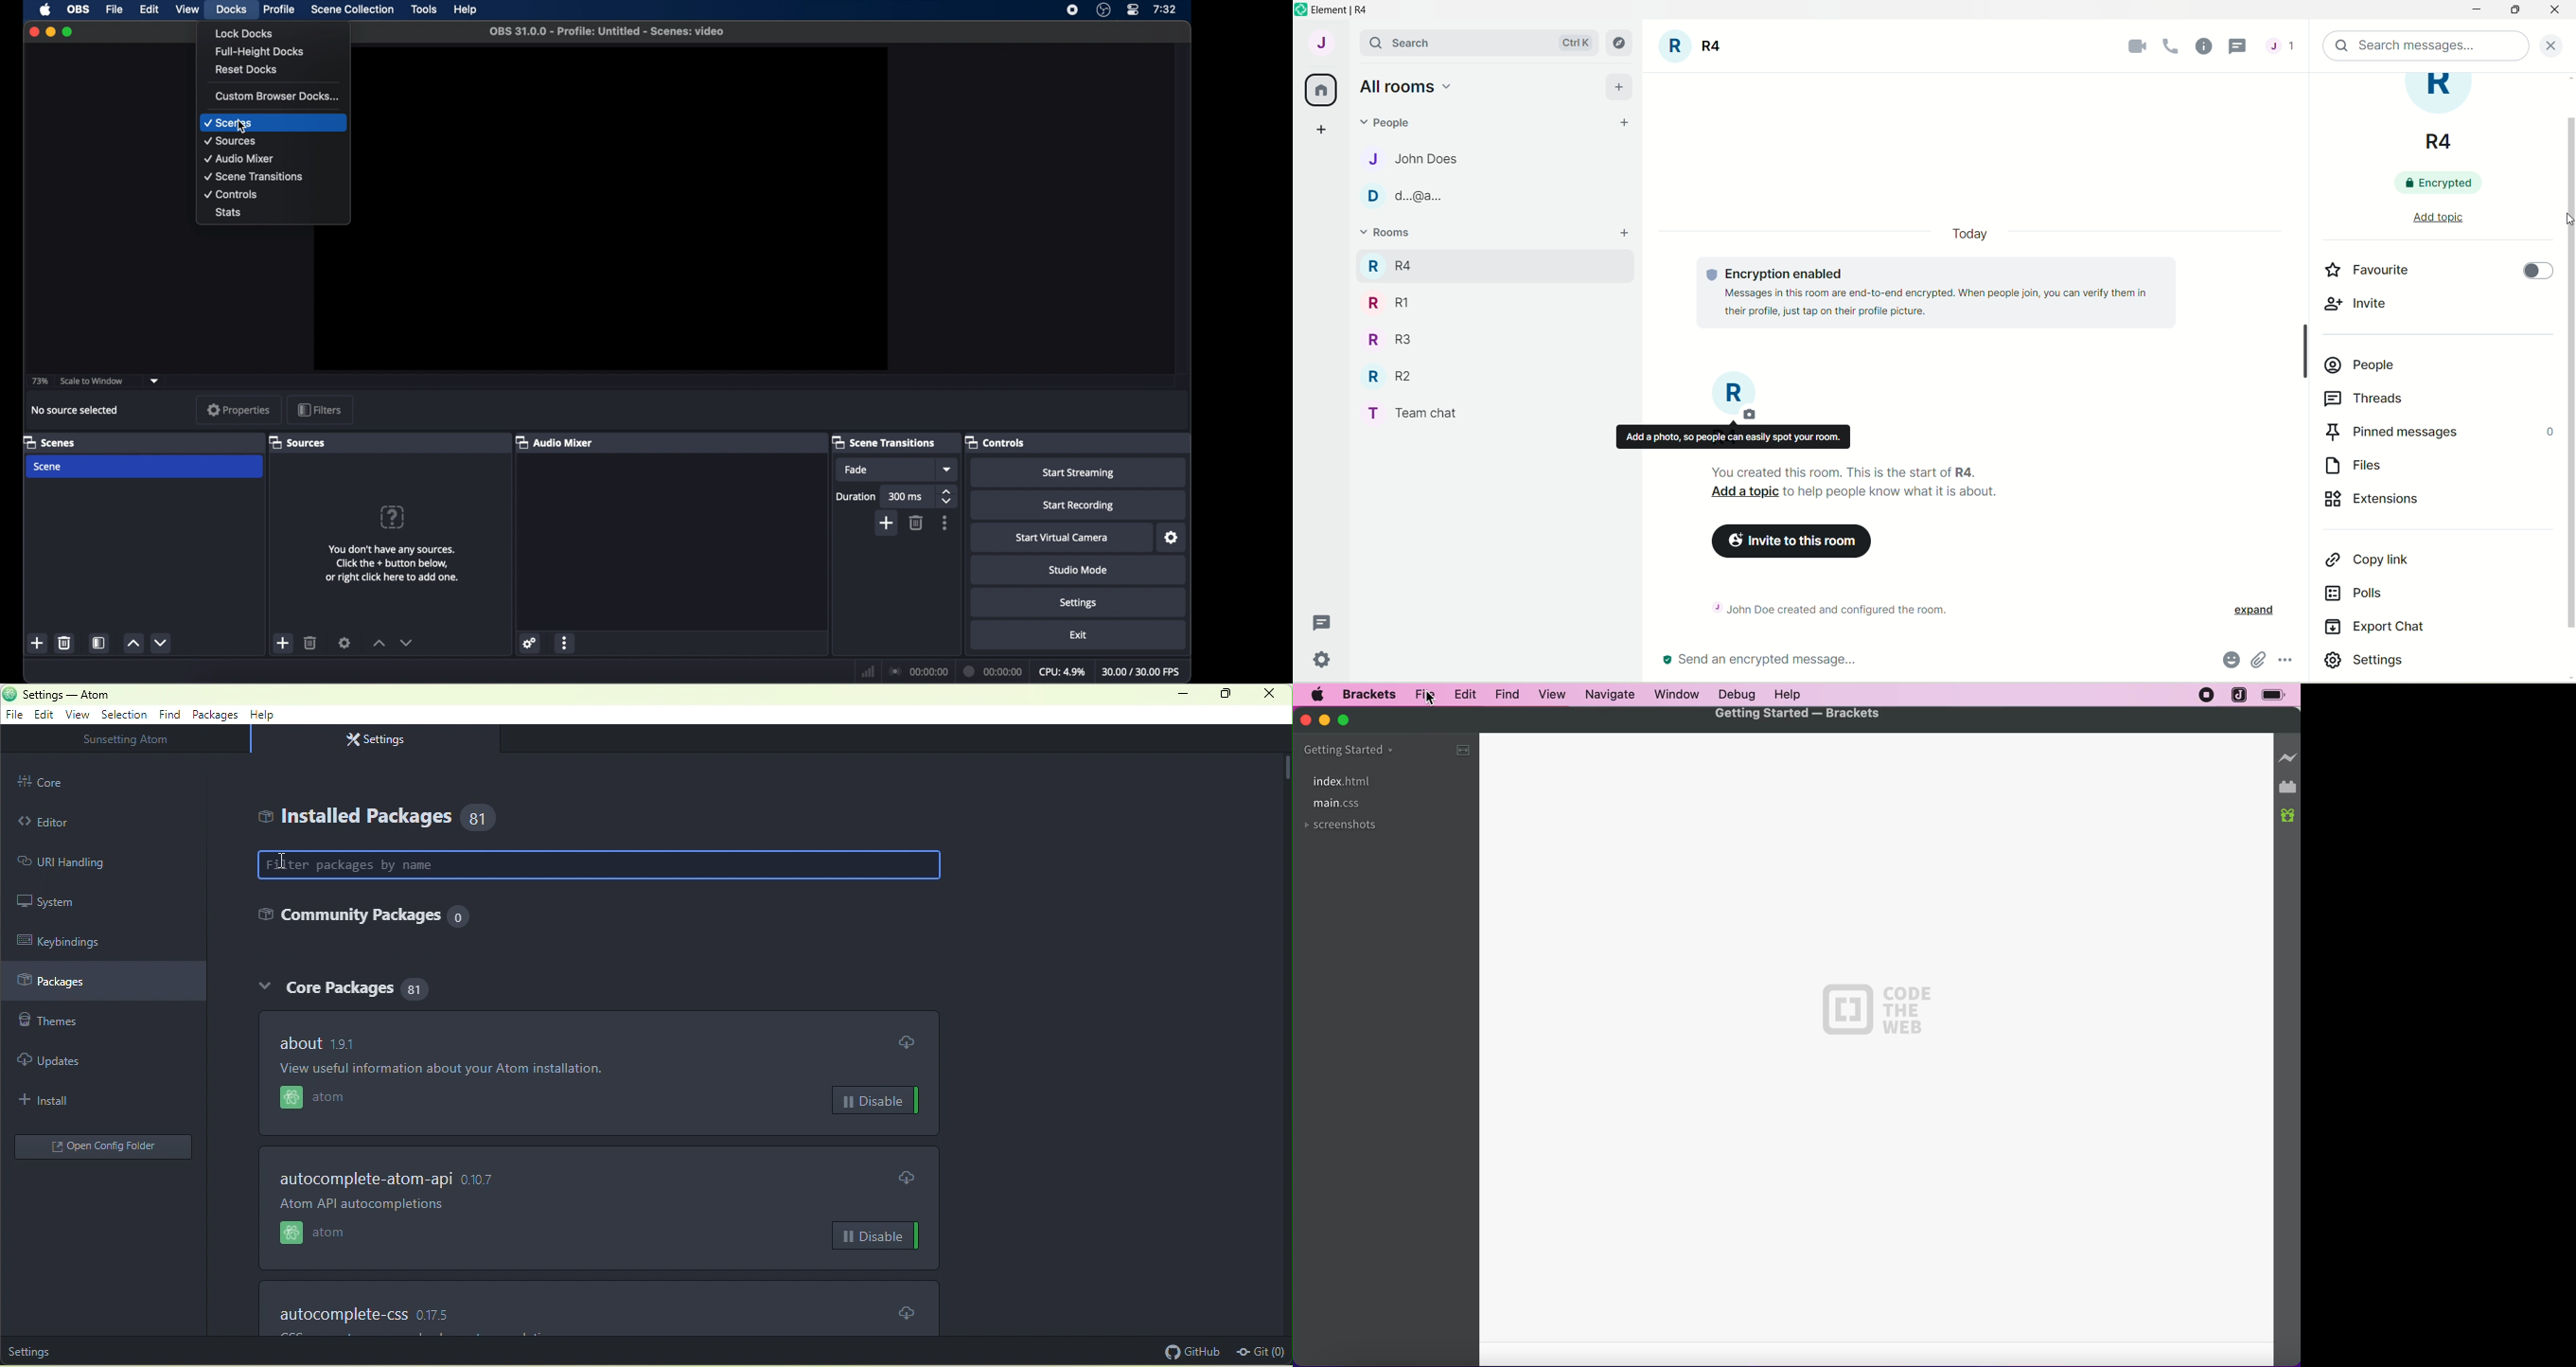 Image resolution: width=2576 pixels, height=1372 pixels. What do you see at coordinates (1969, 234) in the screenshot?
I see `date` at bounding box center [1969, 234].